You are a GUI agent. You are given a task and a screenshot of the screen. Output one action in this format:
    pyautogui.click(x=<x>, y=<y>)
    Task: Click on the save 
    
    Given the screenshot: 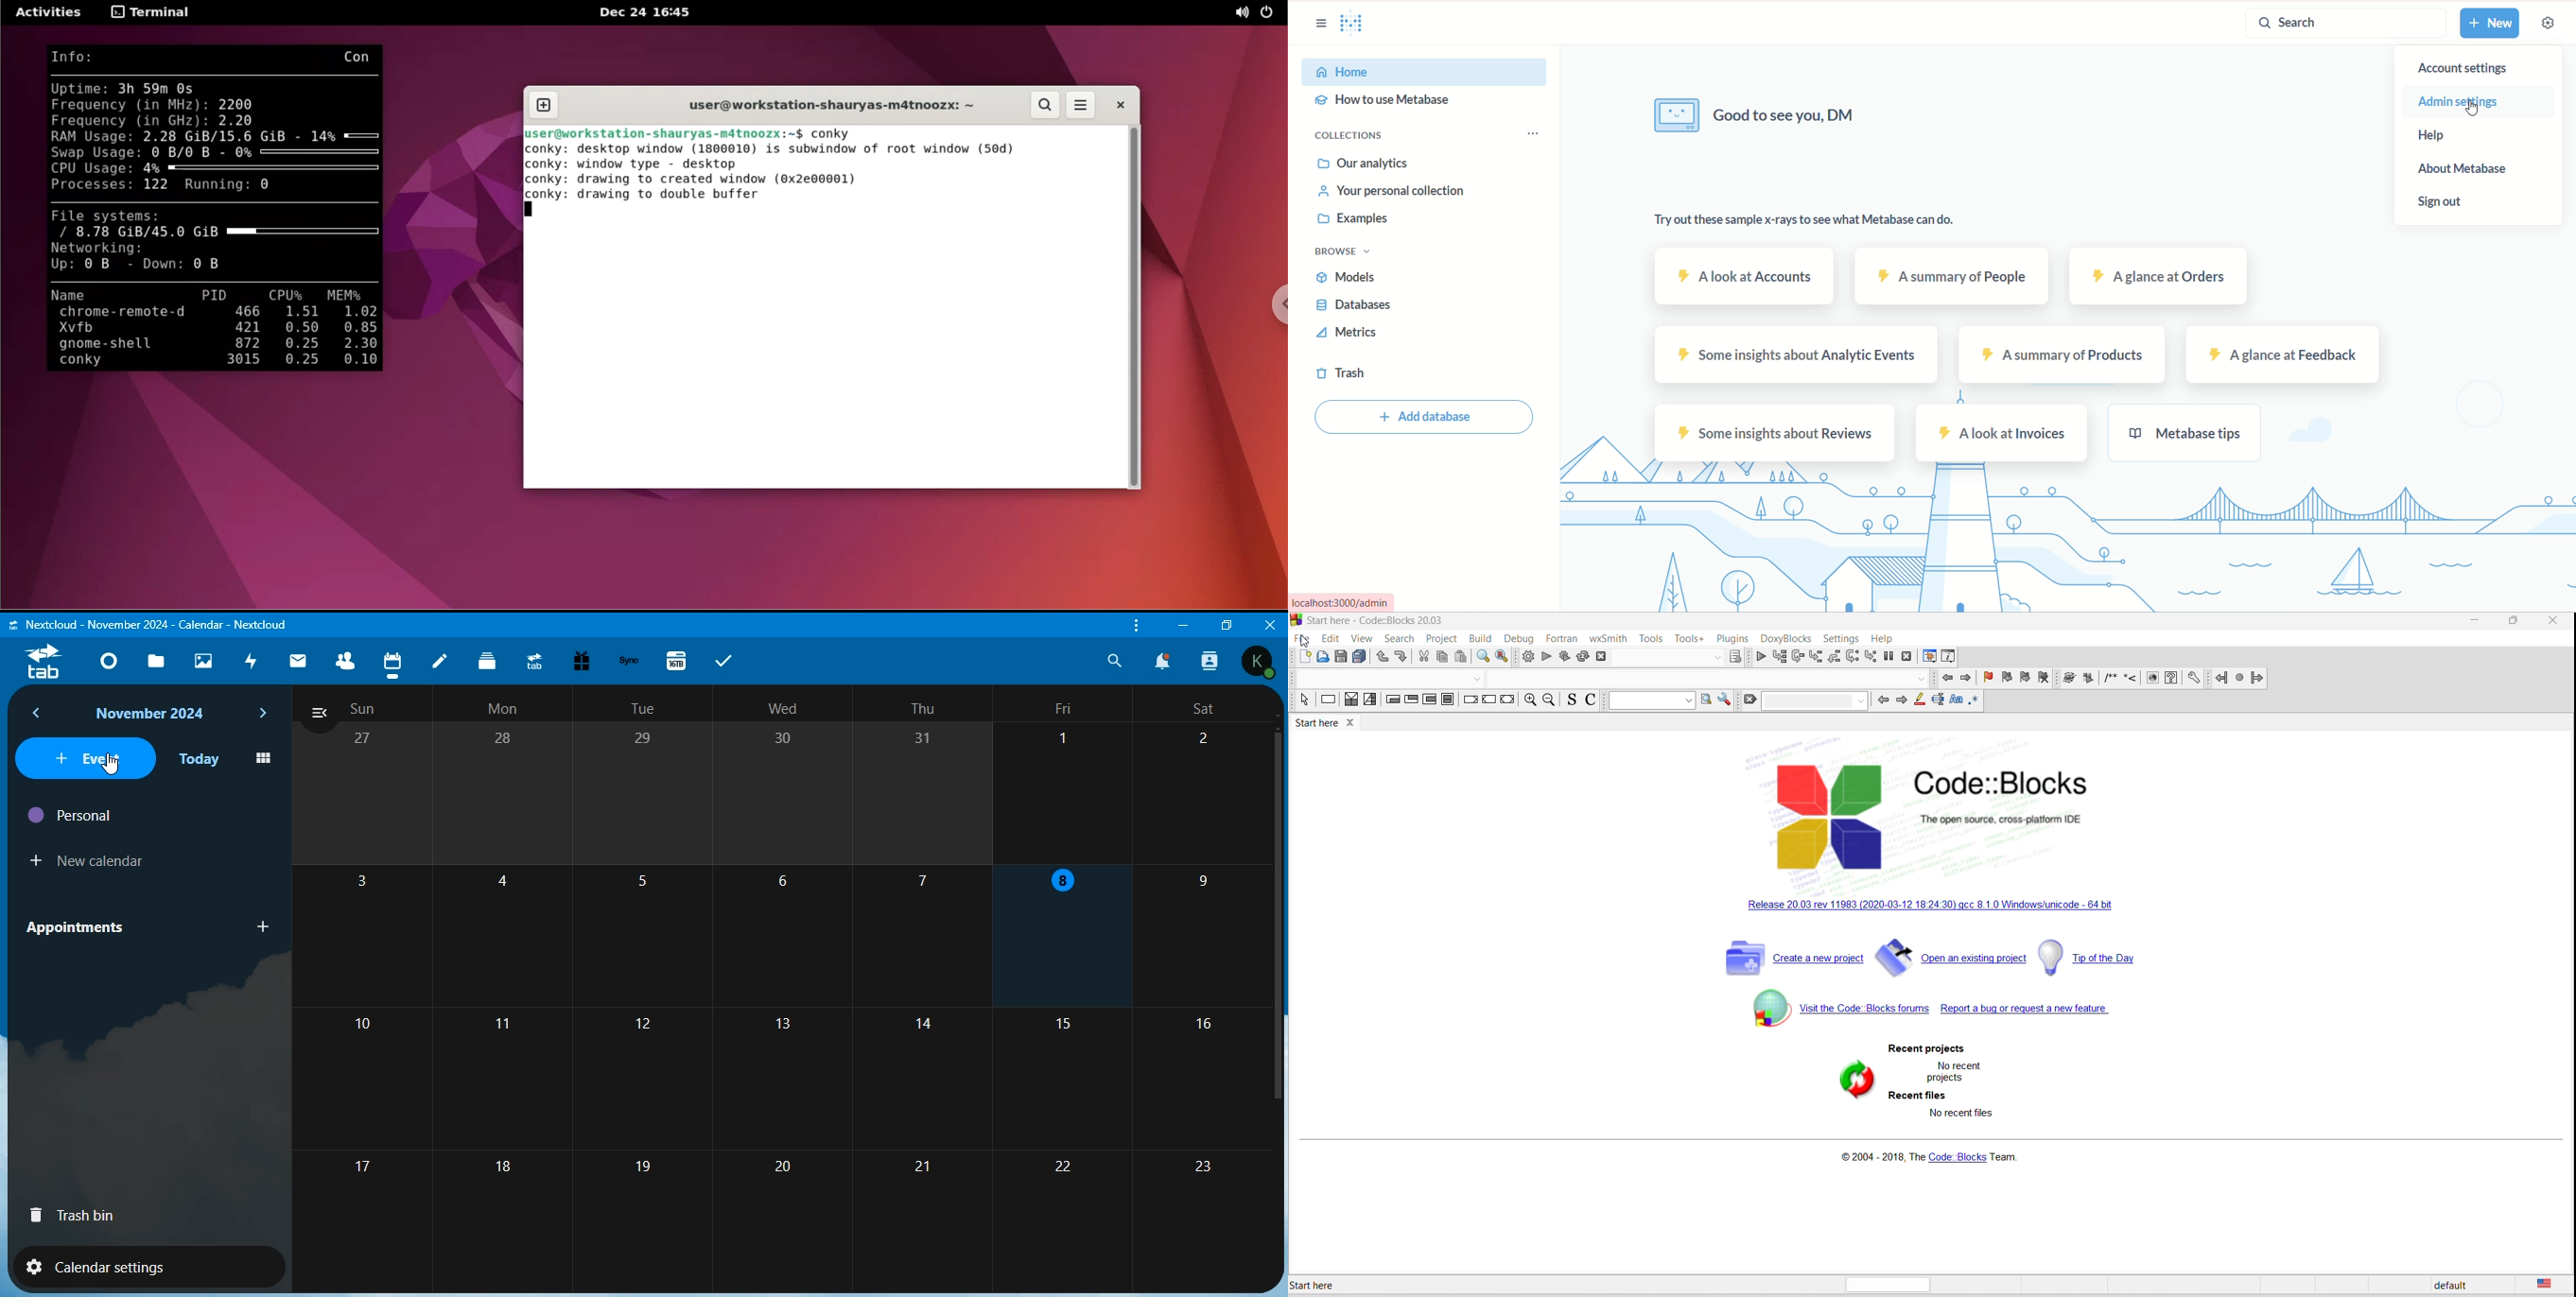 What is the action you would take?
    pyautogui.click(x=1340, y=657)
    